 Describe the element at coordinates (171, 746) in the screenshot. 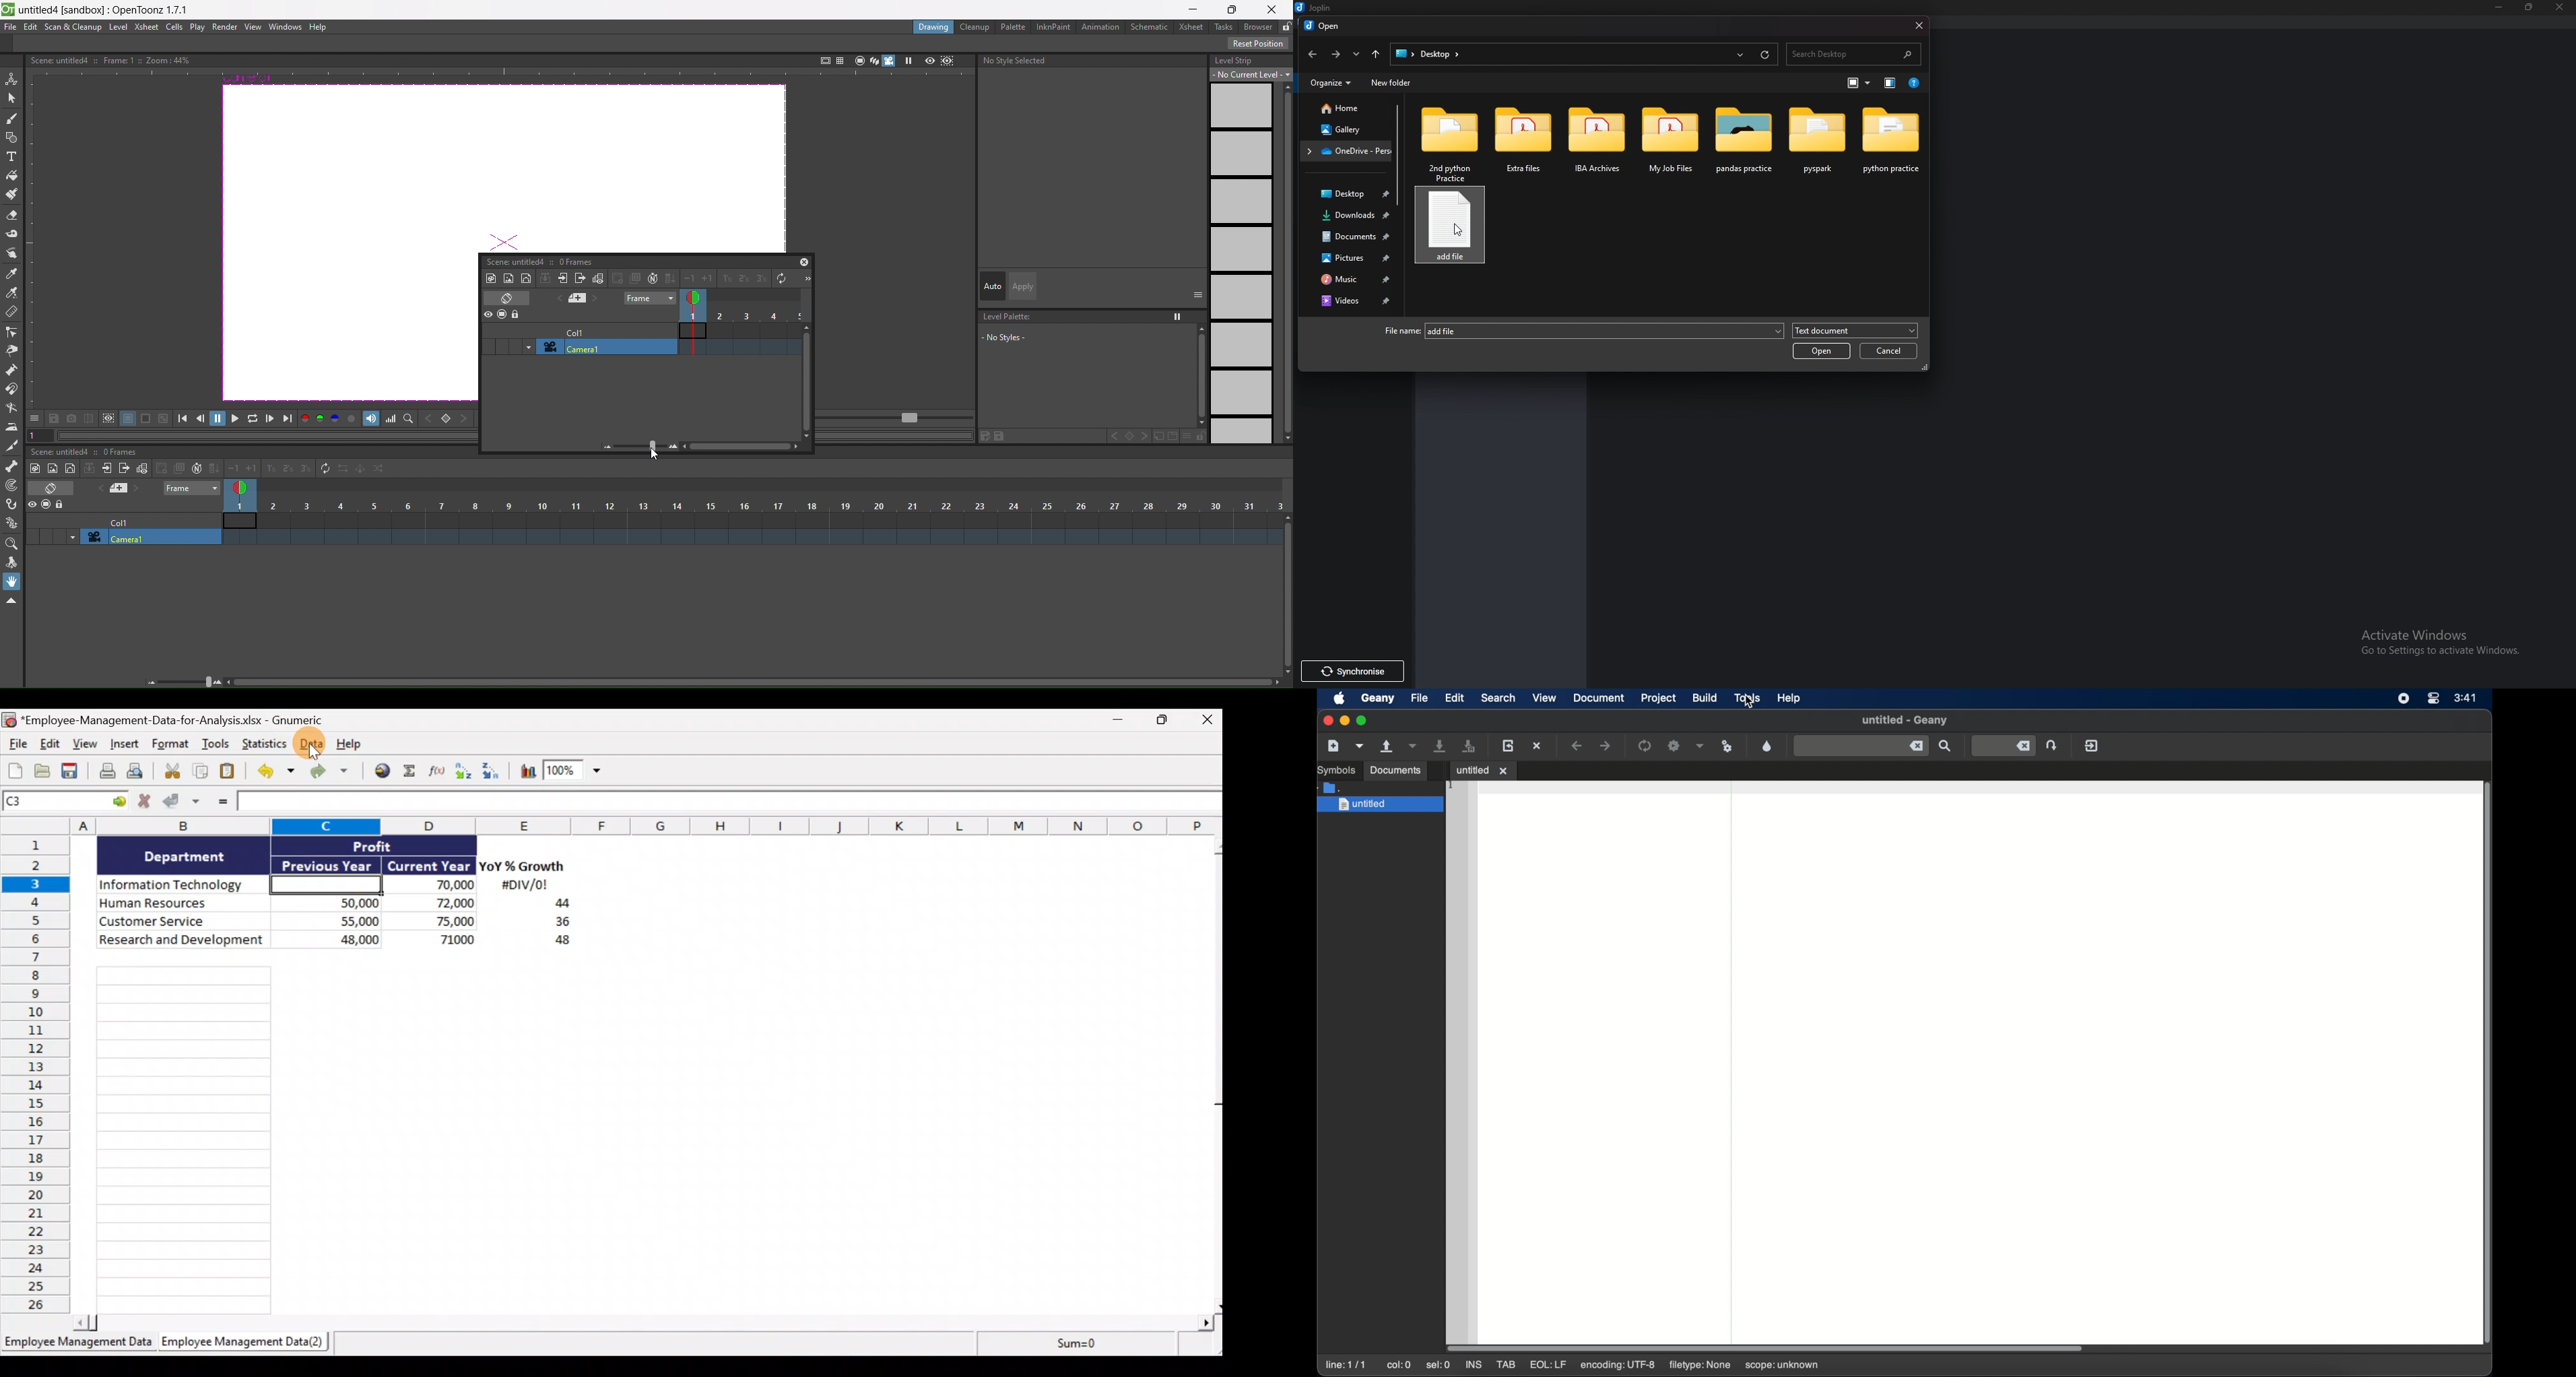

I see `Format` at that location.